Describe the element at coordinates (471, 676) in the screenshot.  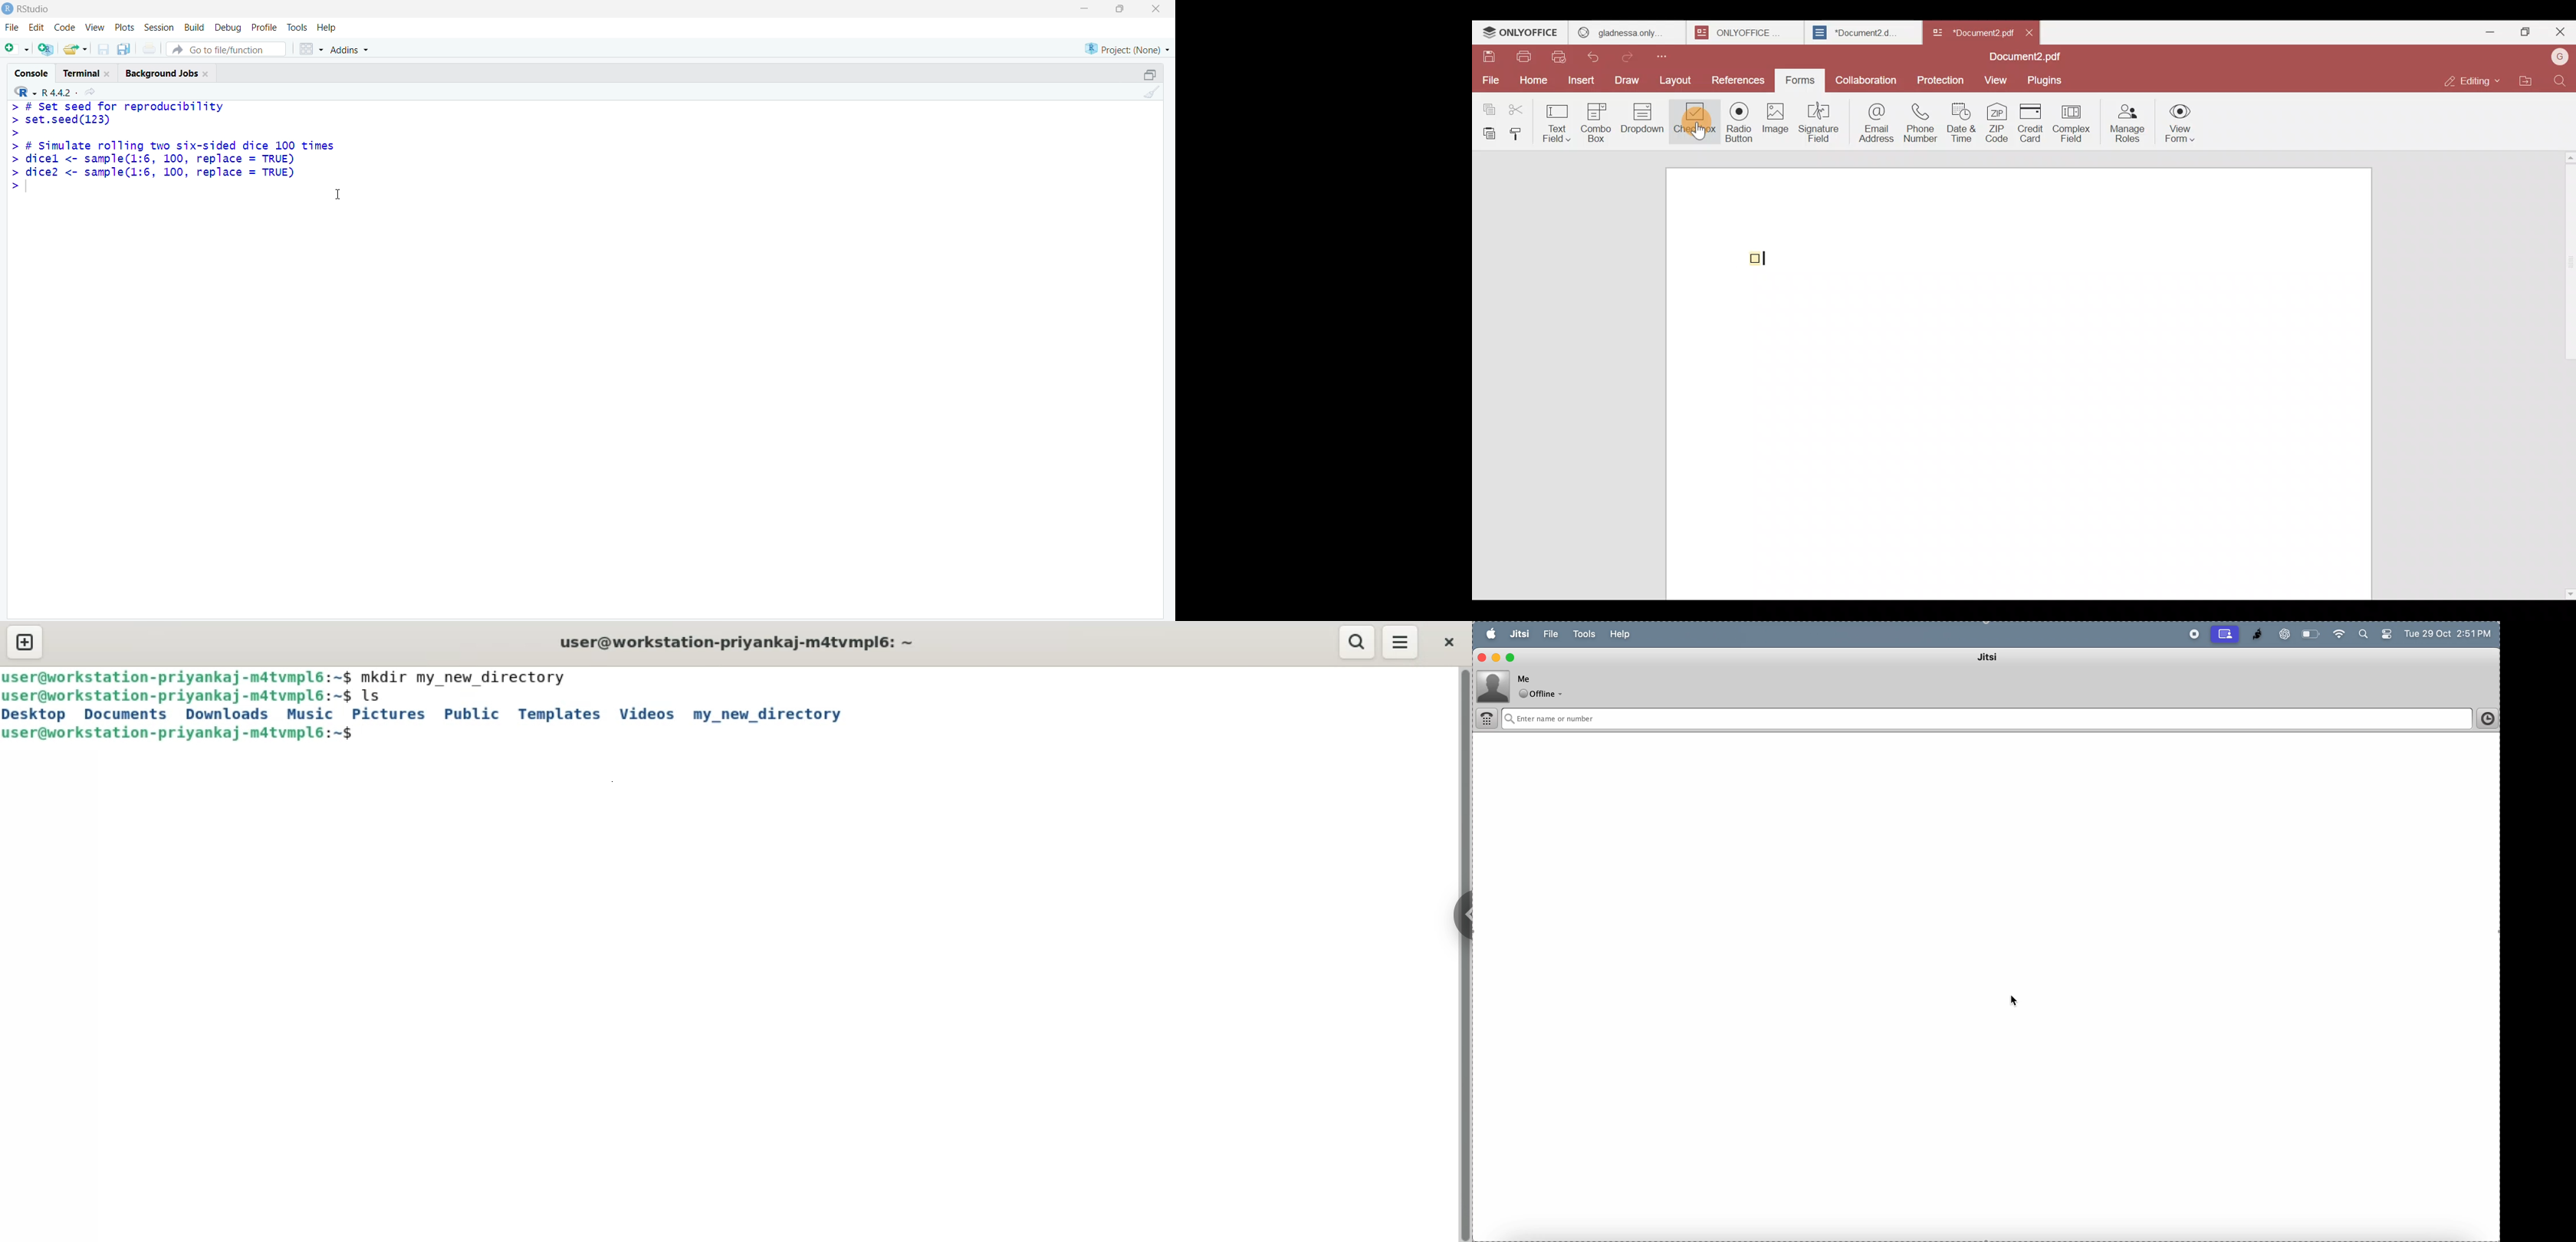
I see `mkdir my_new_directory` at that location.